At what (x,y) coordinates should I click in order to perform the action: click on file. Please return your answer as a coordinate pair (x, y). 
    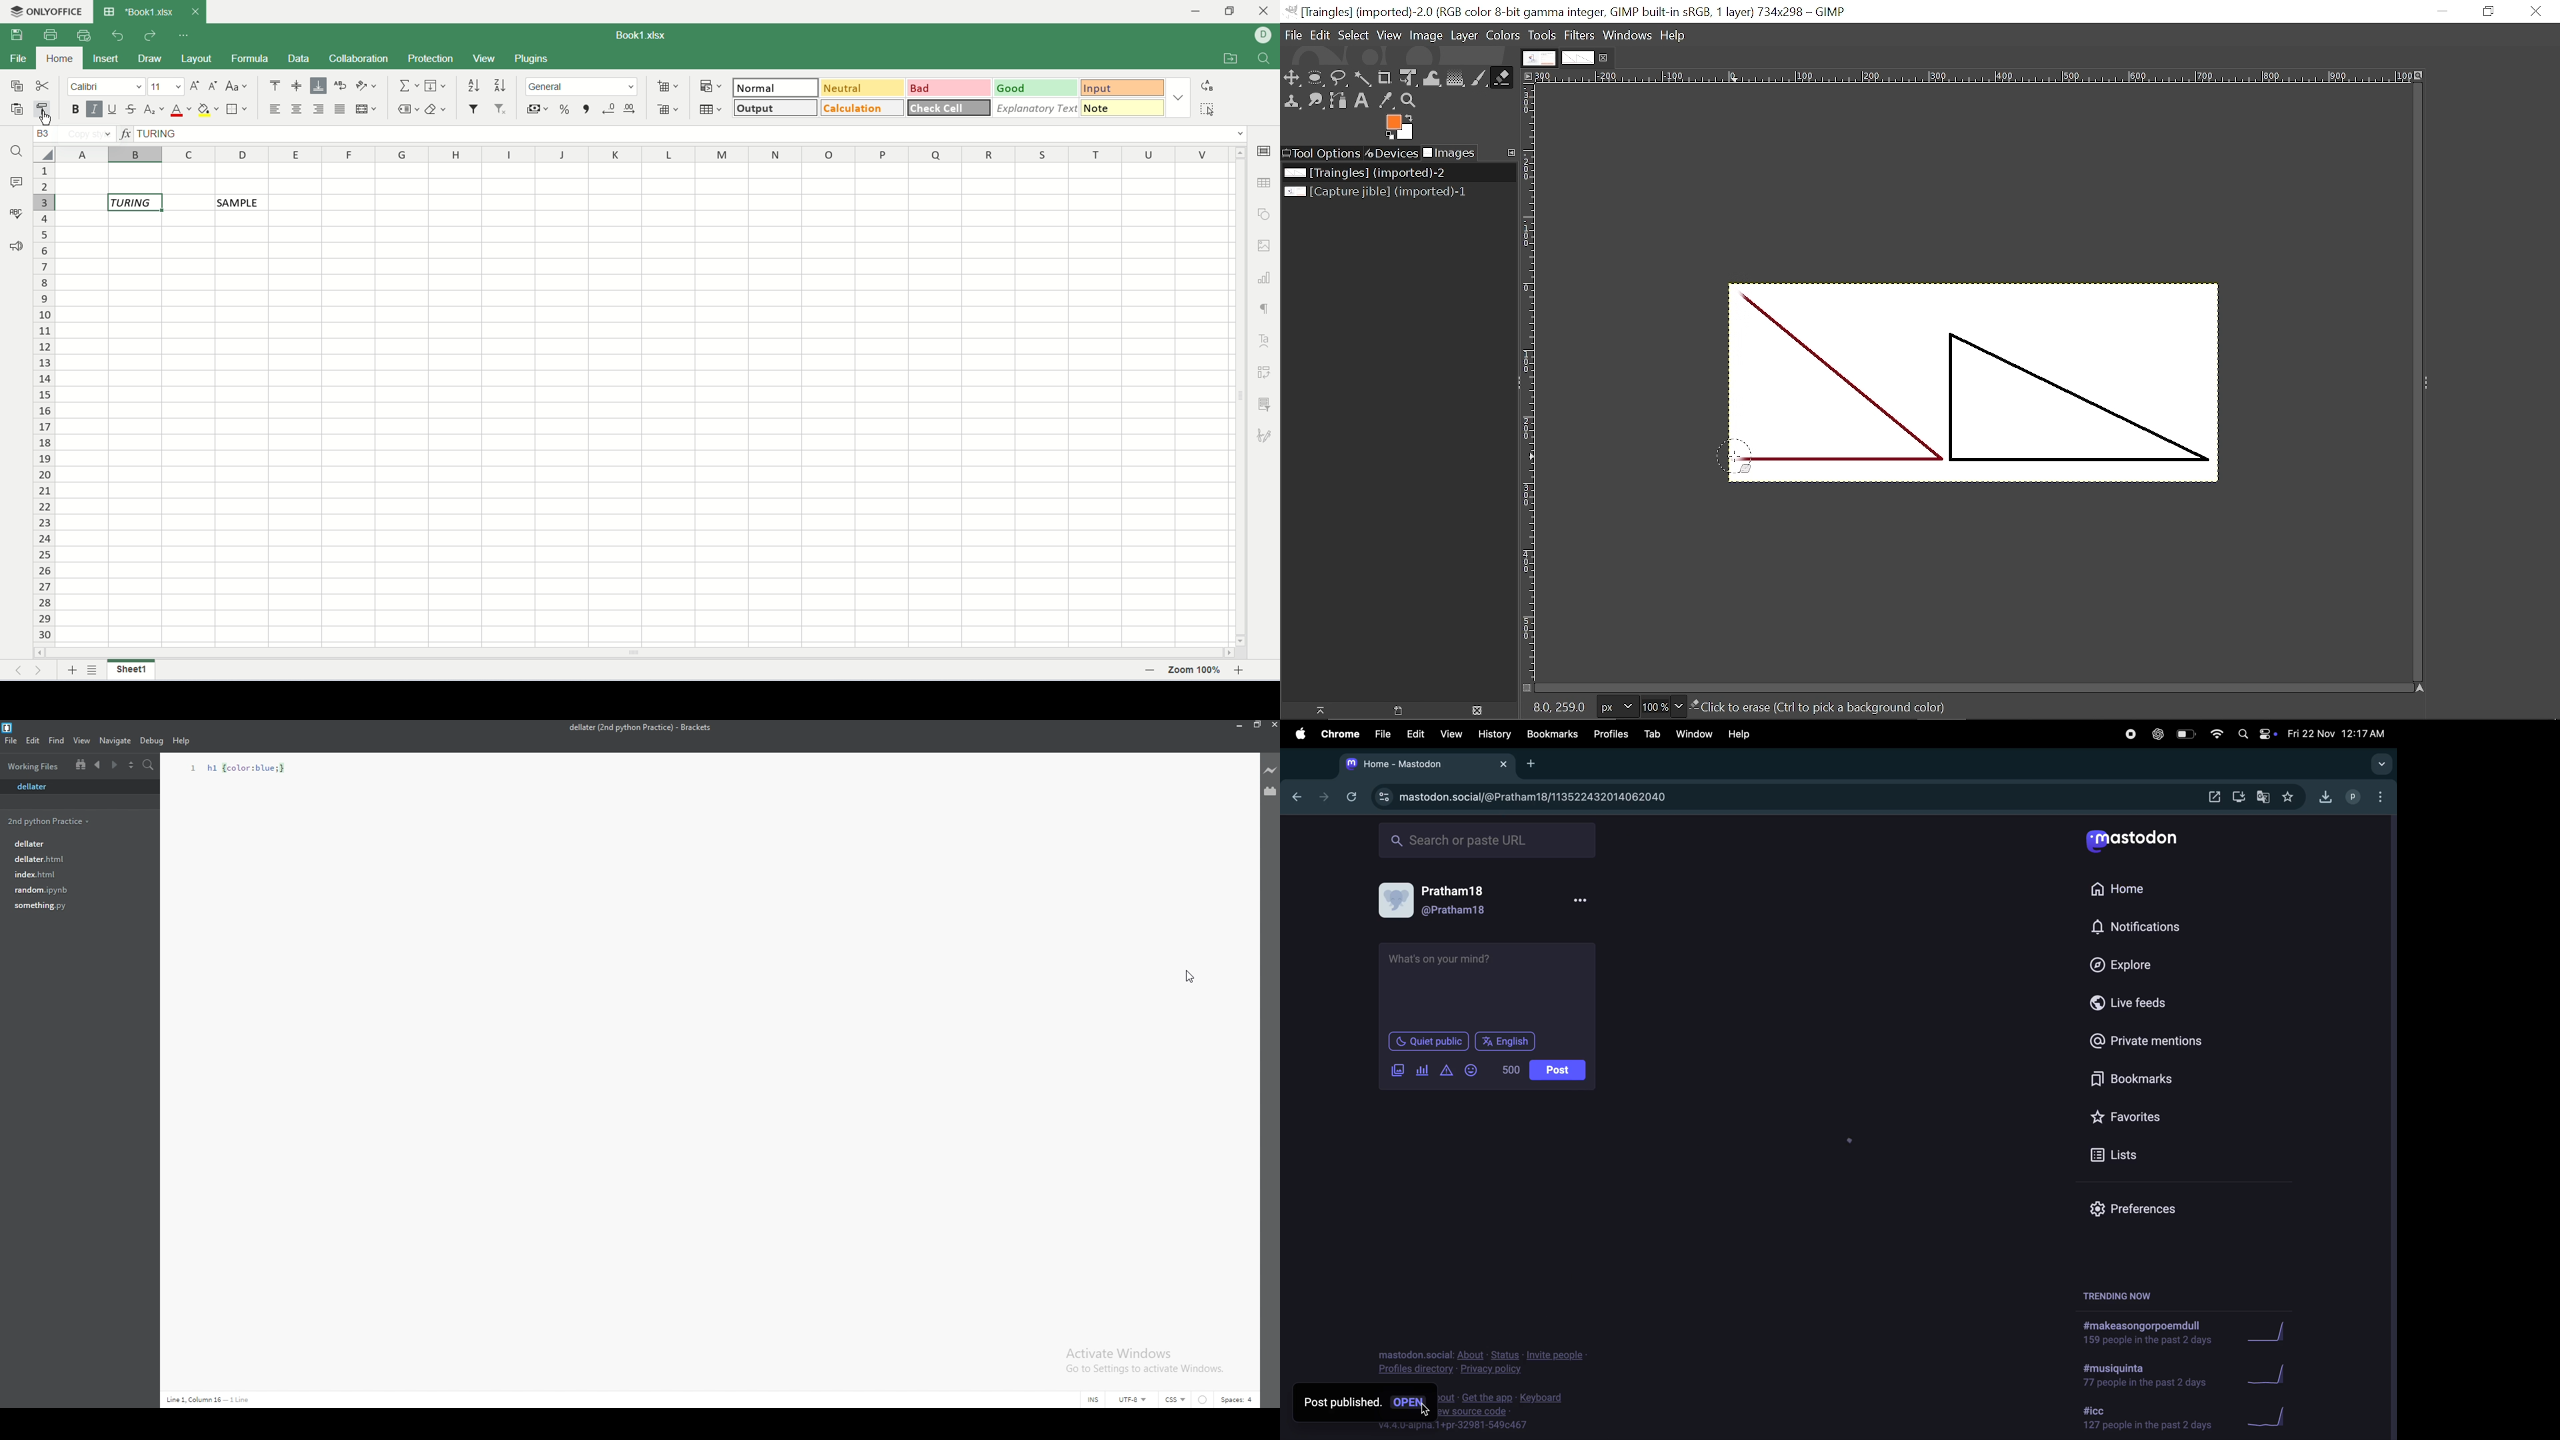
    Looking at the image, I should click on (11, 740).